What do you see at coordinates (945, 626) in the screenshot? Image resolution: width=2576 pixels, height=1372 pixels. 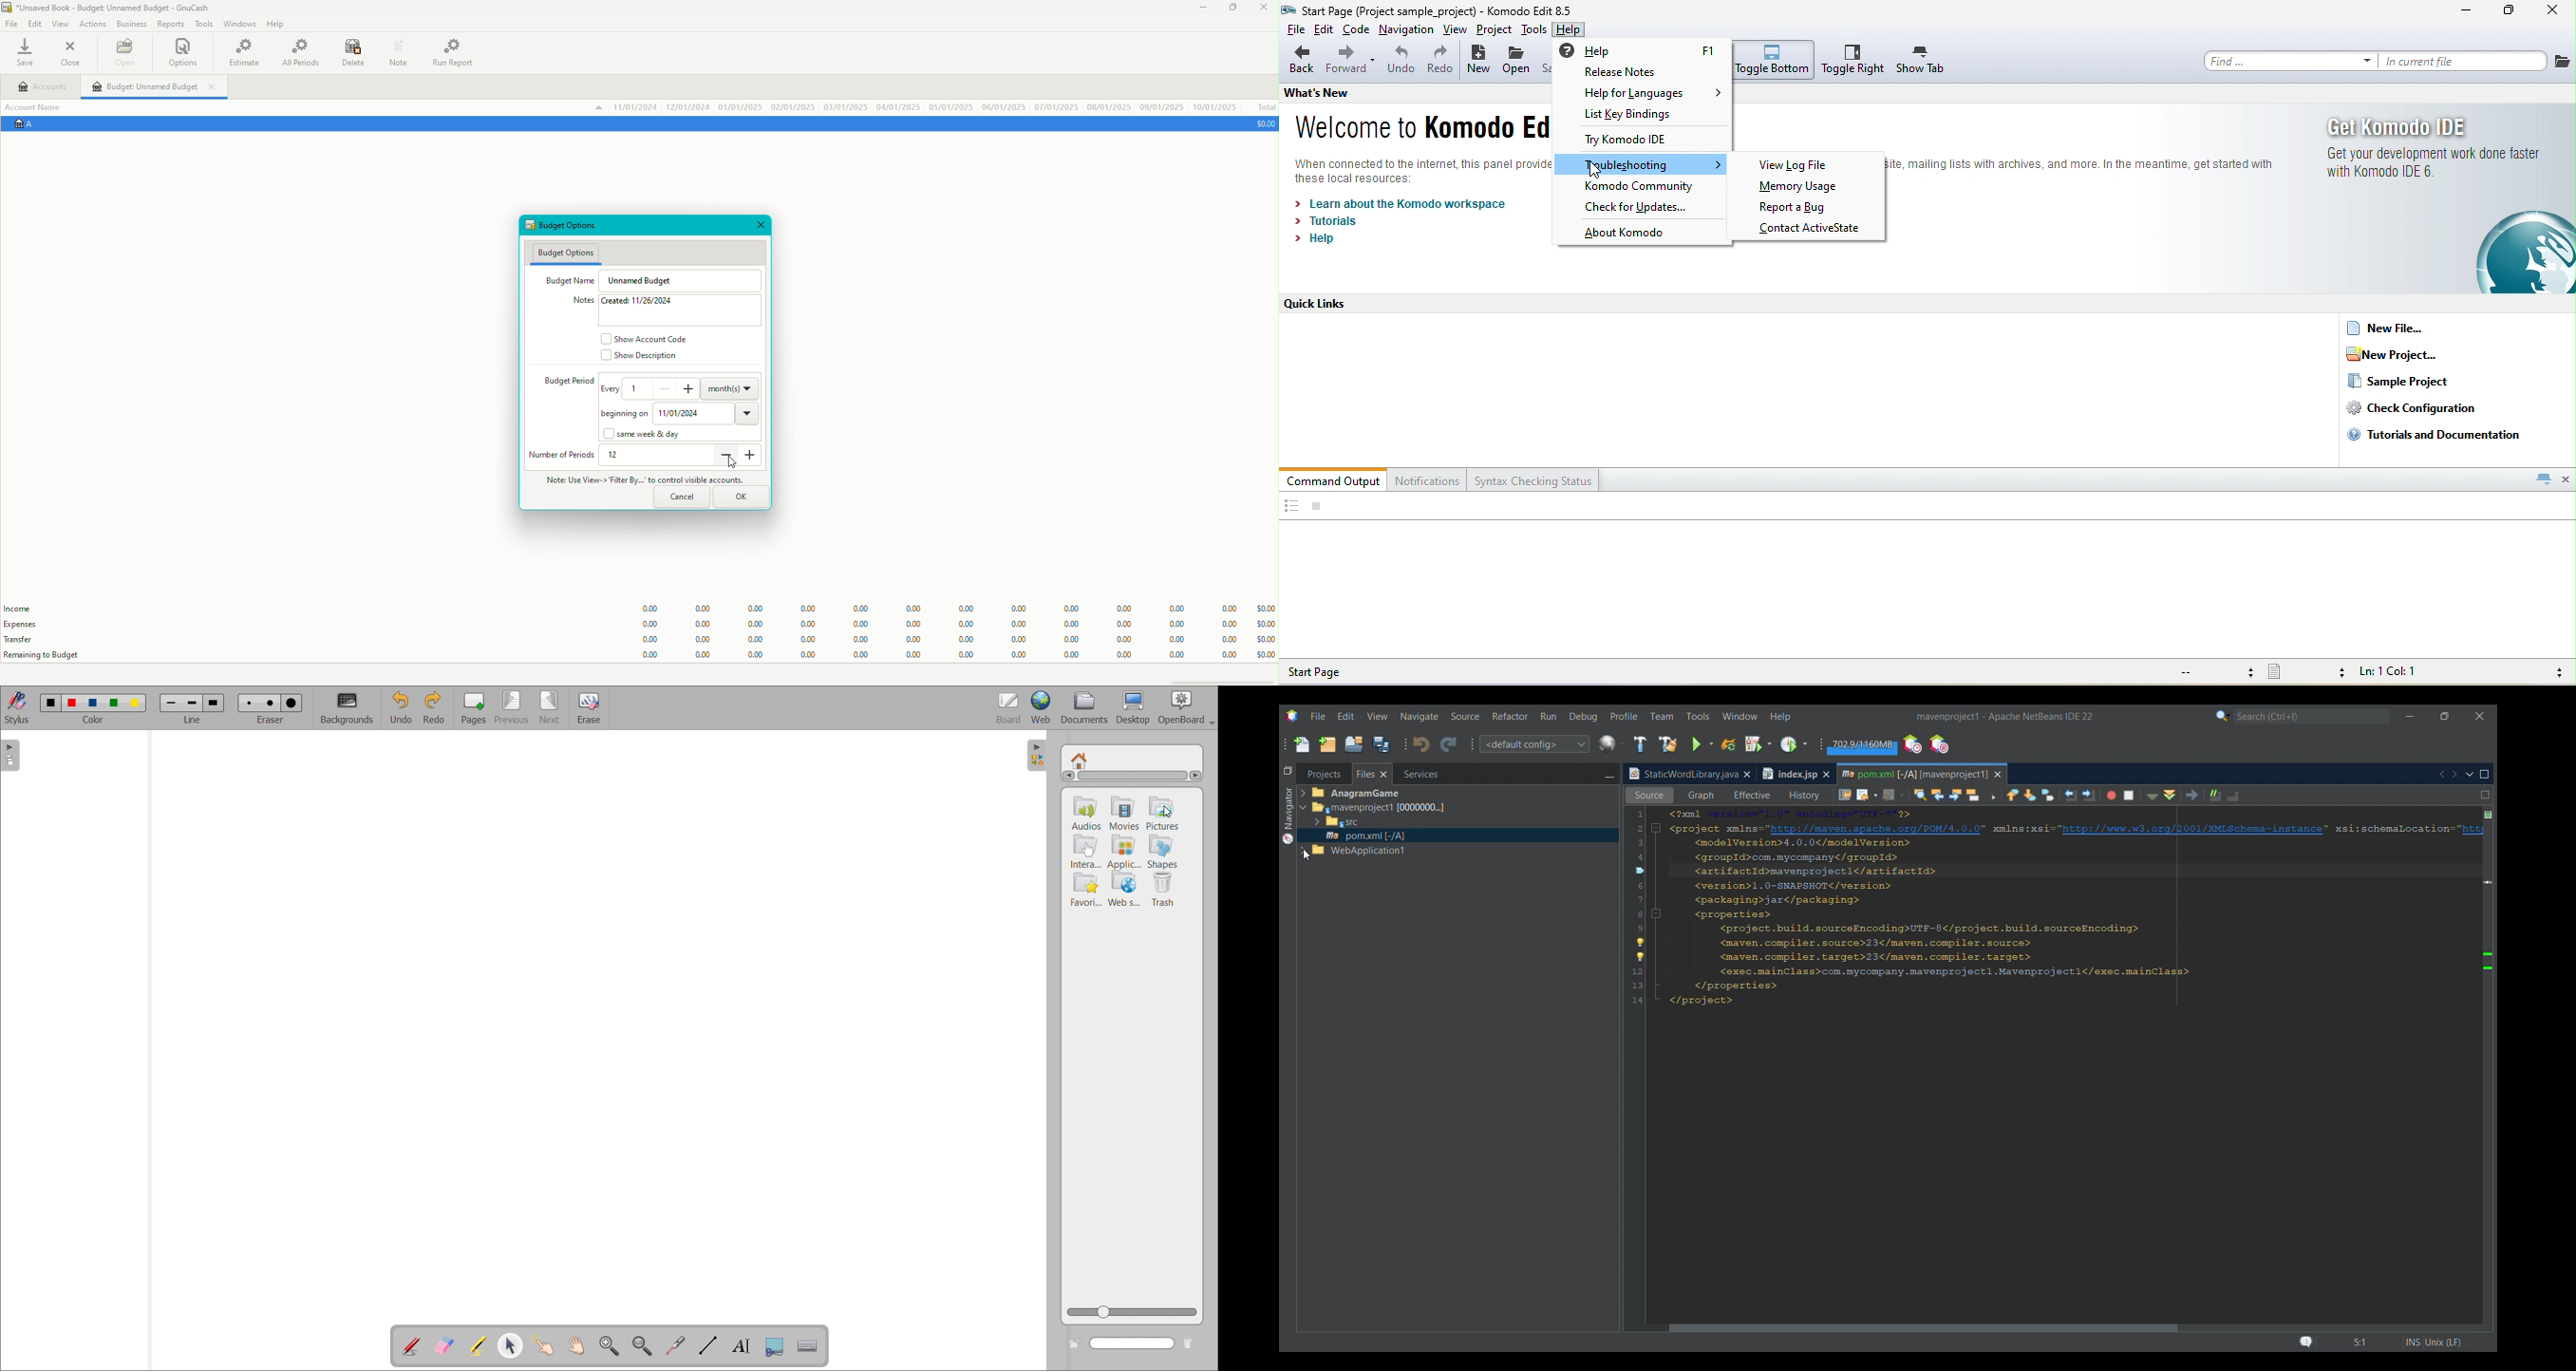 I see `Budget Data` at bounding box center [945, 626].